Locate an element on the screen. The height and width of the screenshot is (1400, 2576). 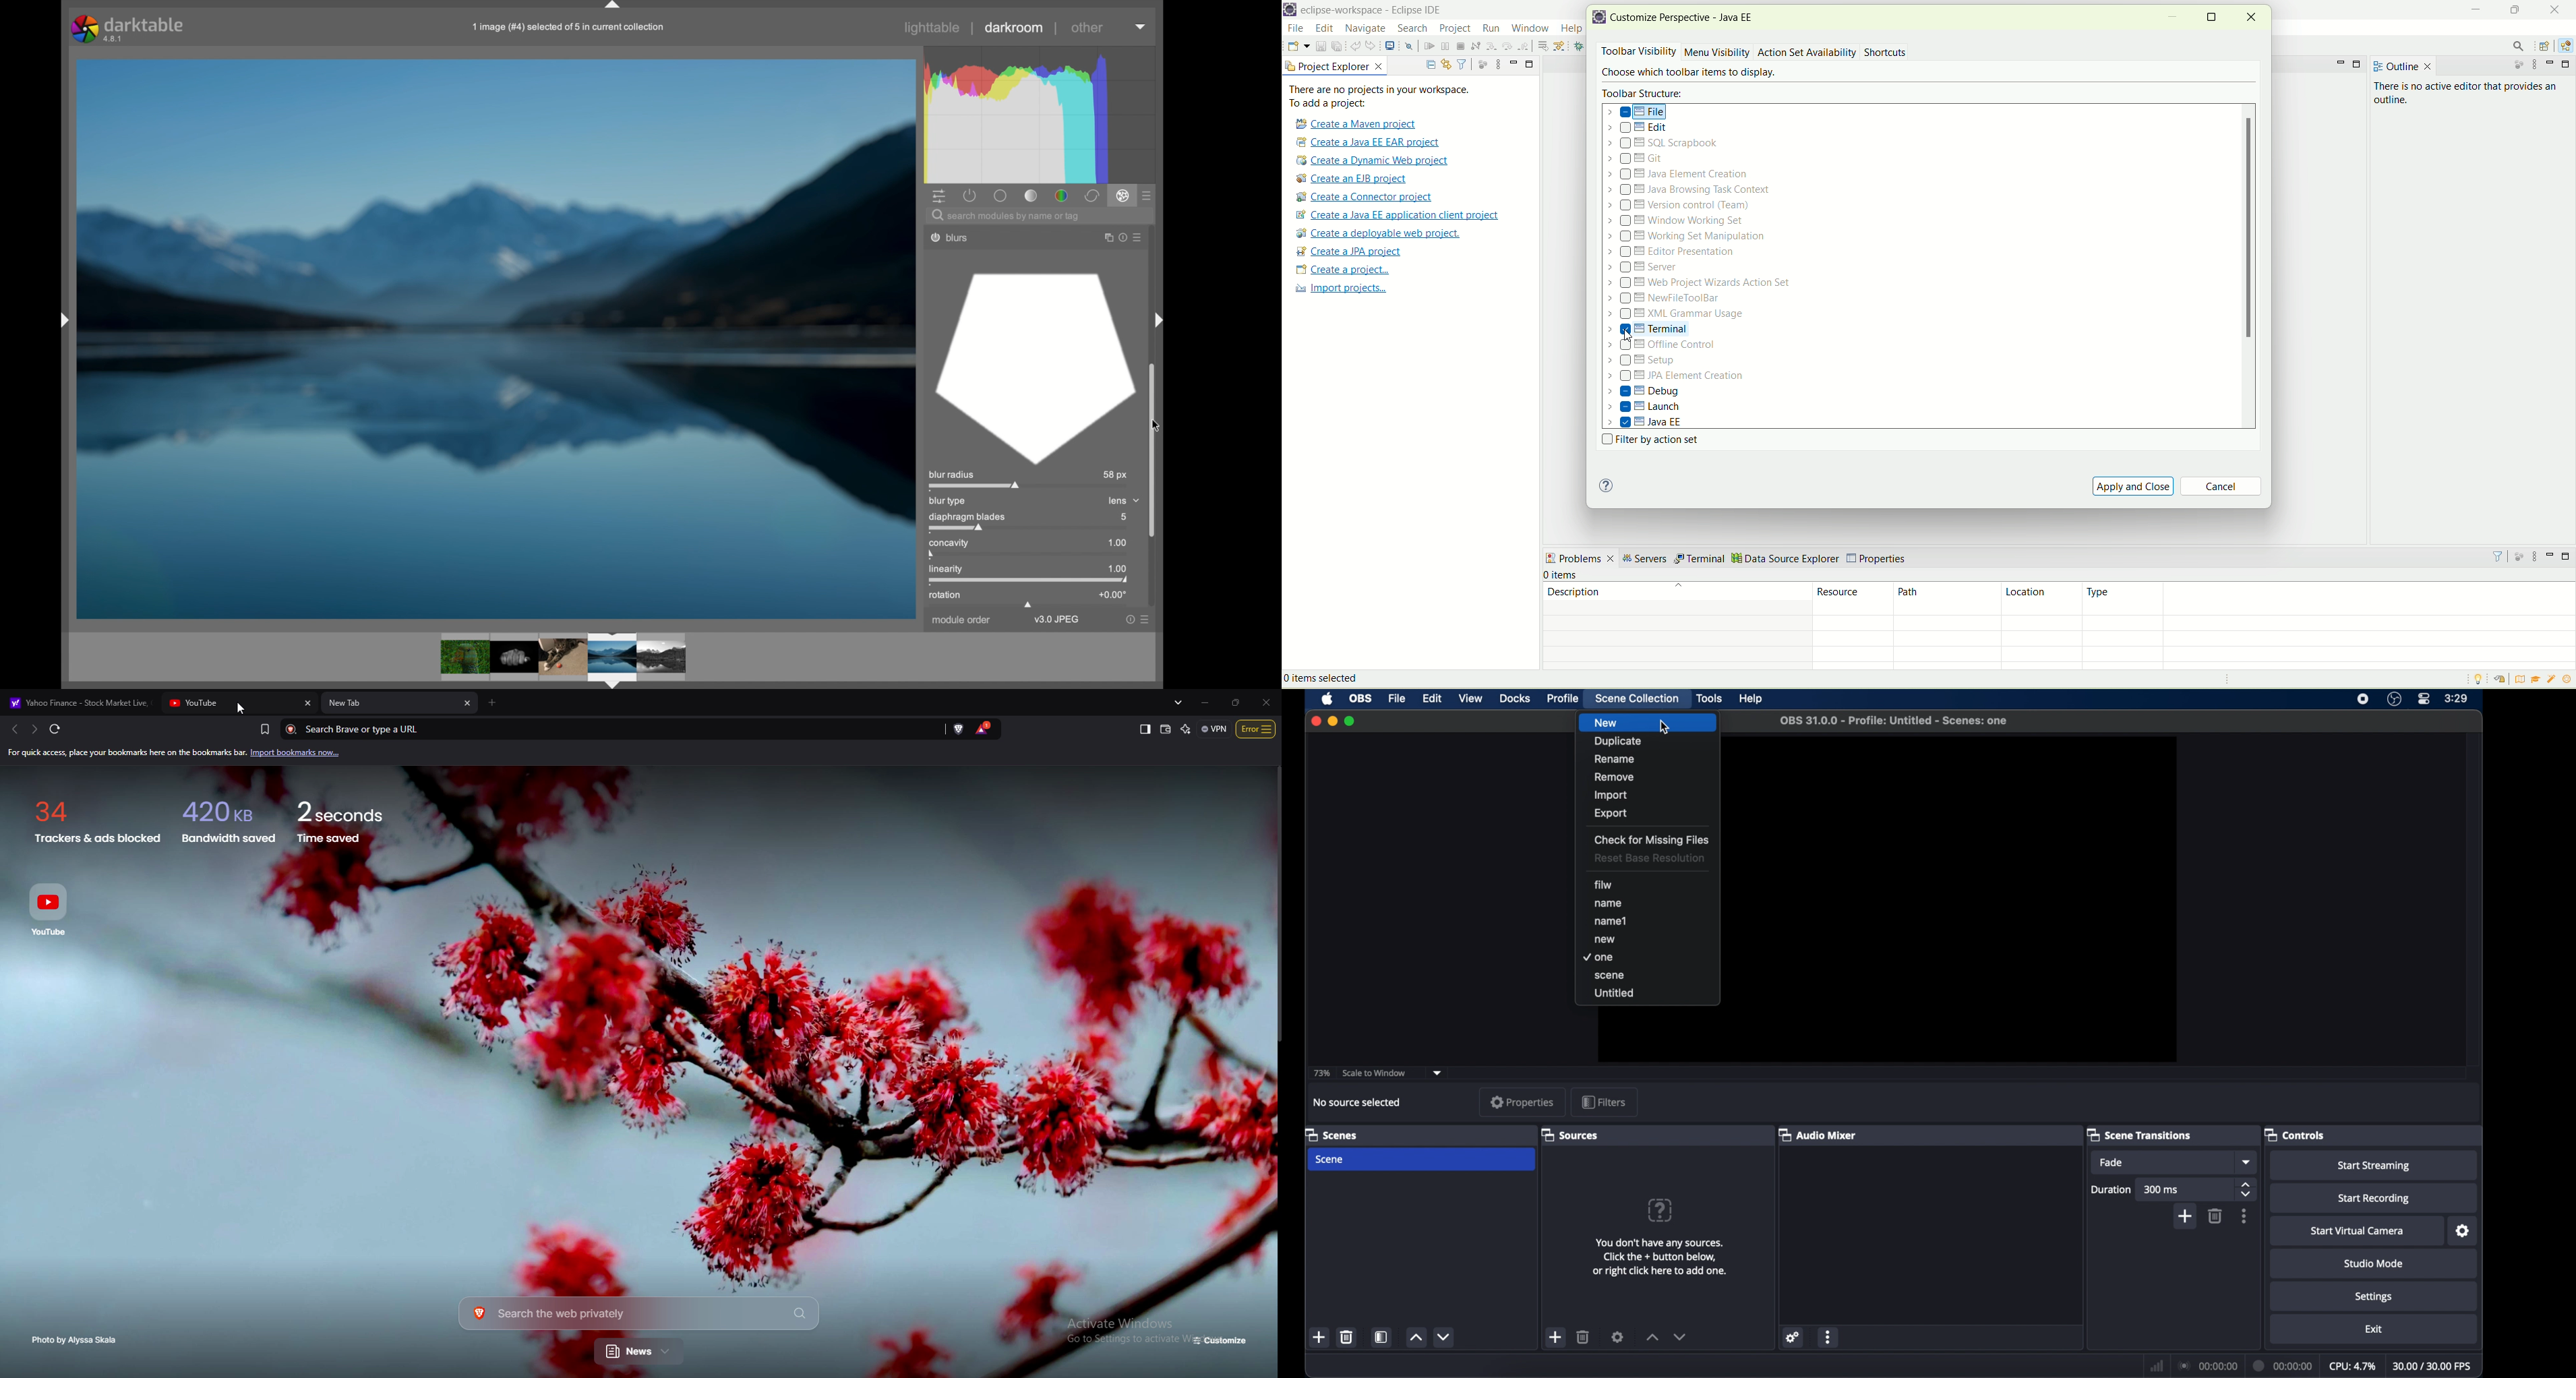
name is located at coordinates (1648, 904).